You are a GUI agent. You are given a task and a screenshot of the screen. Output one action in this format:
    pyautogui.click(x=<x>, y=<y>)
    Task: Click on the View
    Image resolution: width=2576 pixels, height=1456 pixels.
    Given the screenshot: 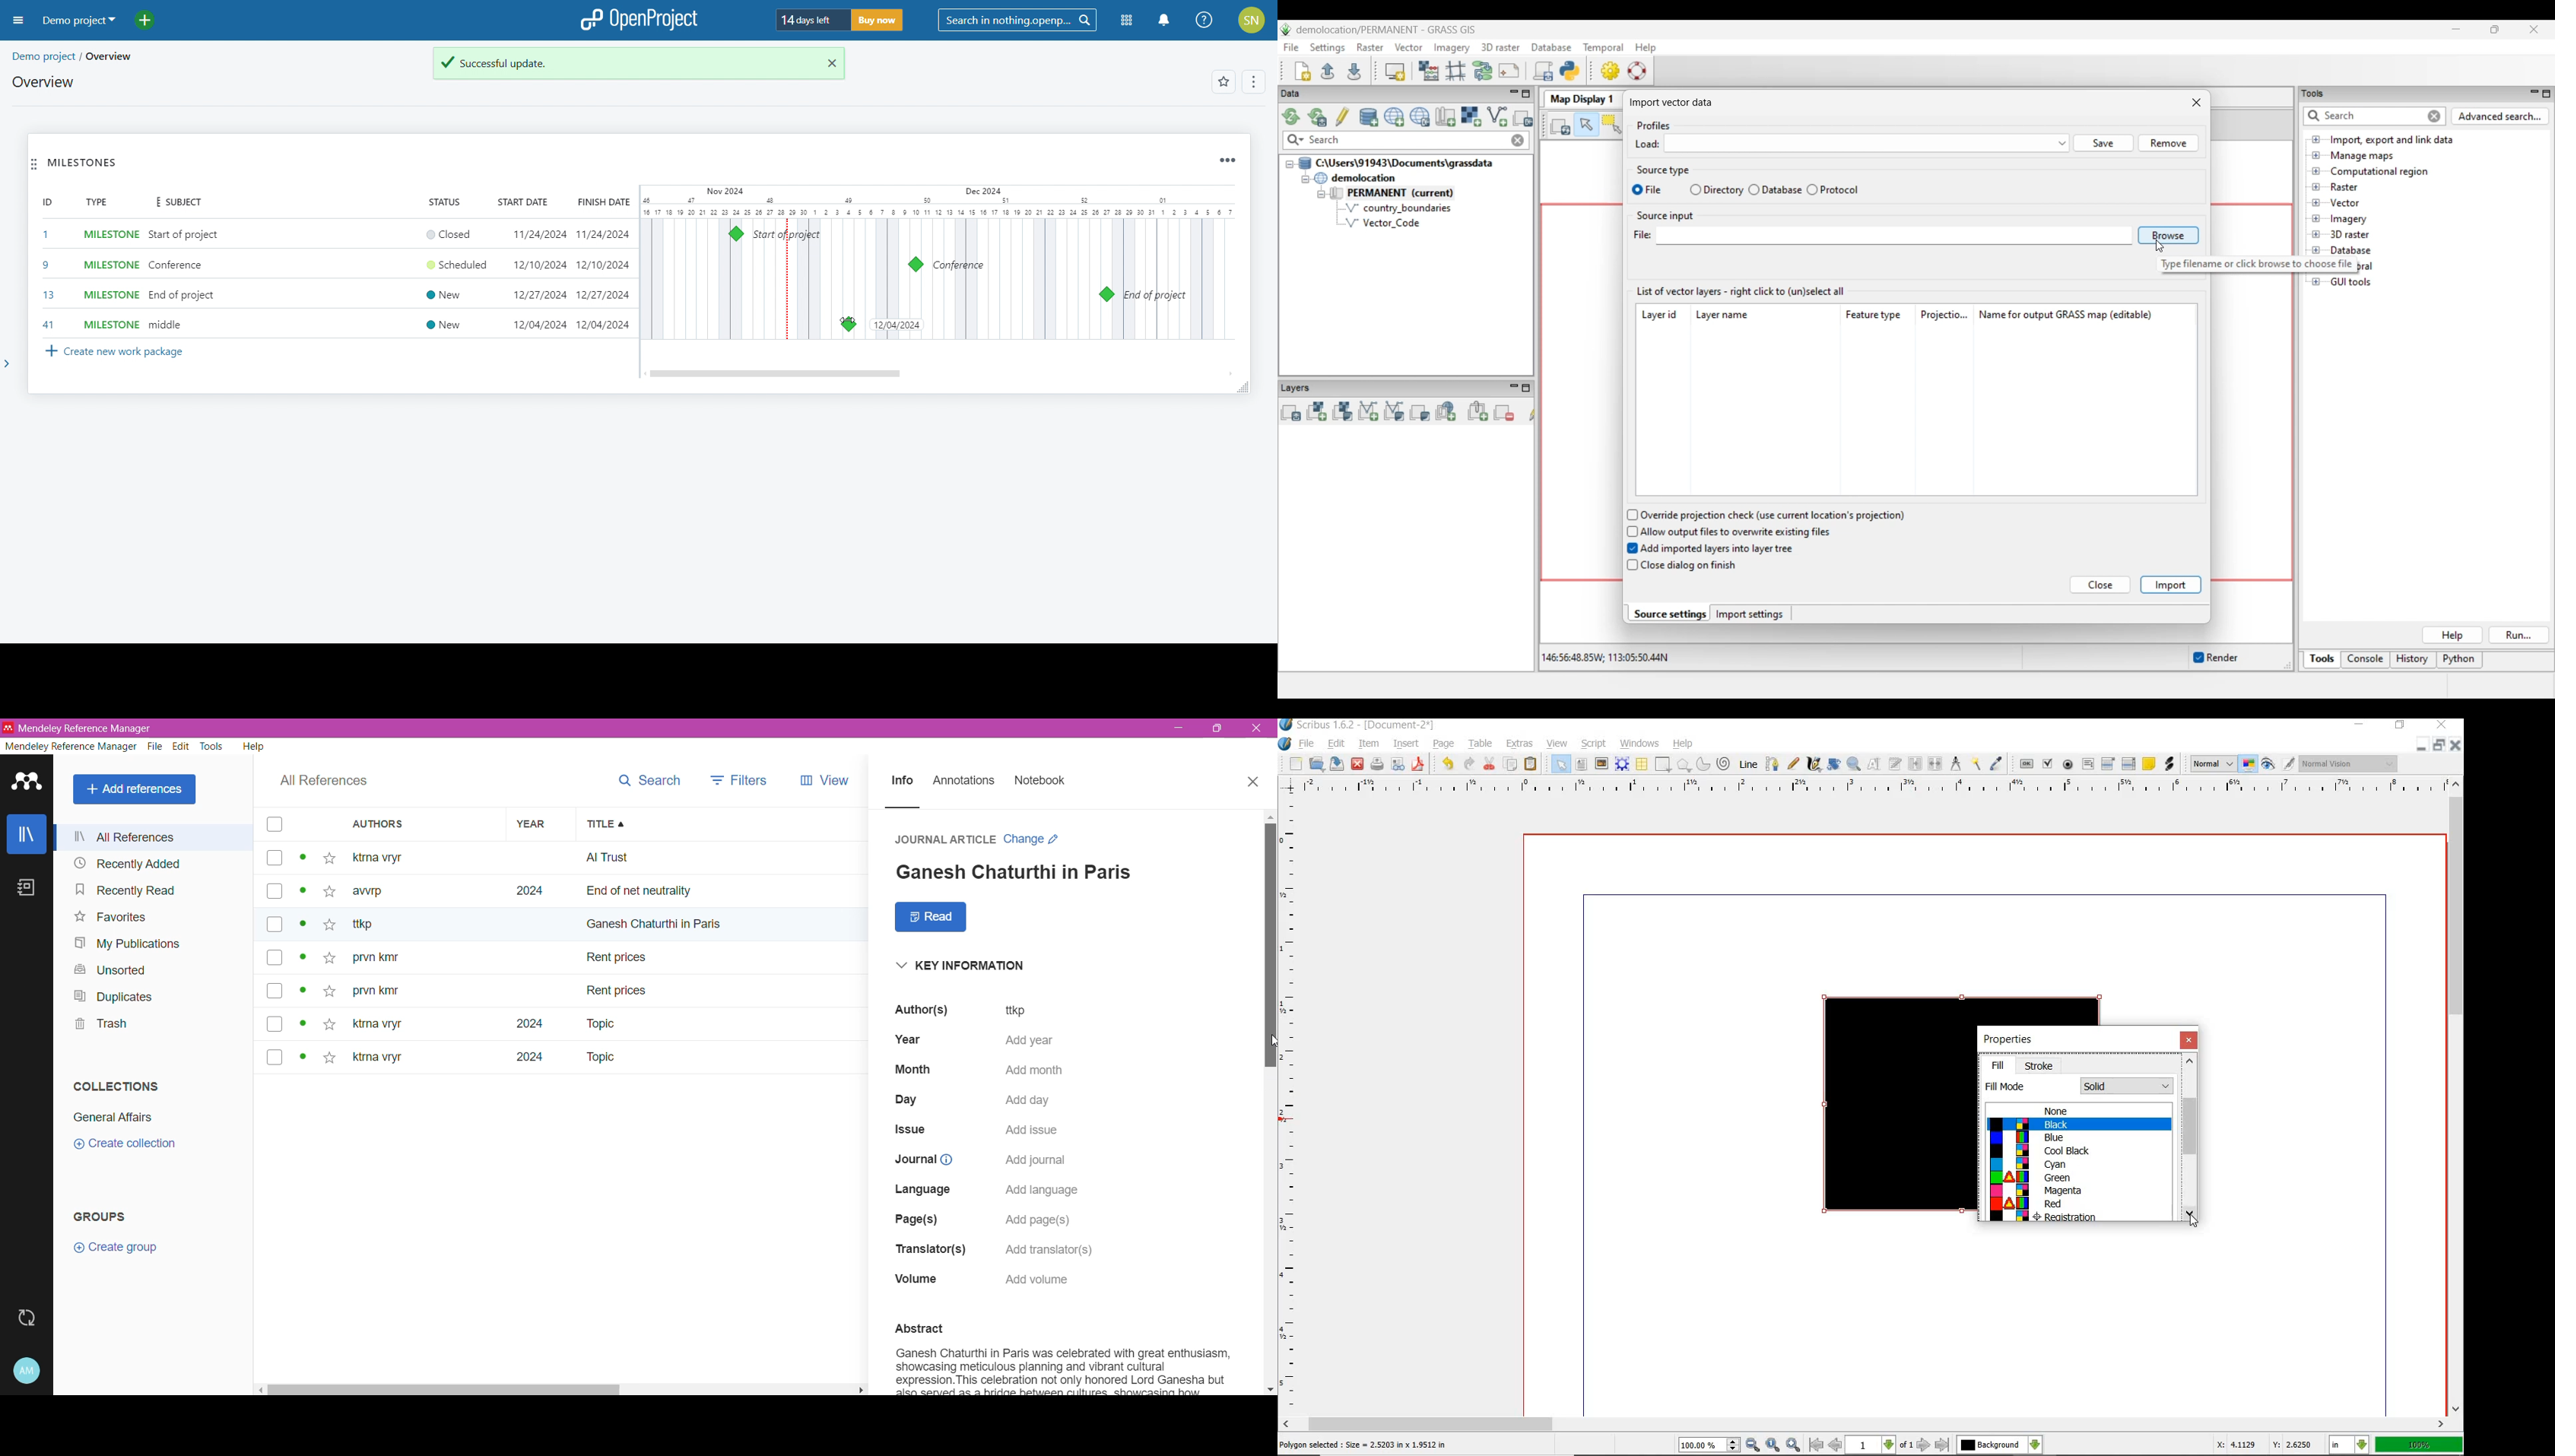 What is the action you would take?
    pyautogui.click(x=822, y=778)
    